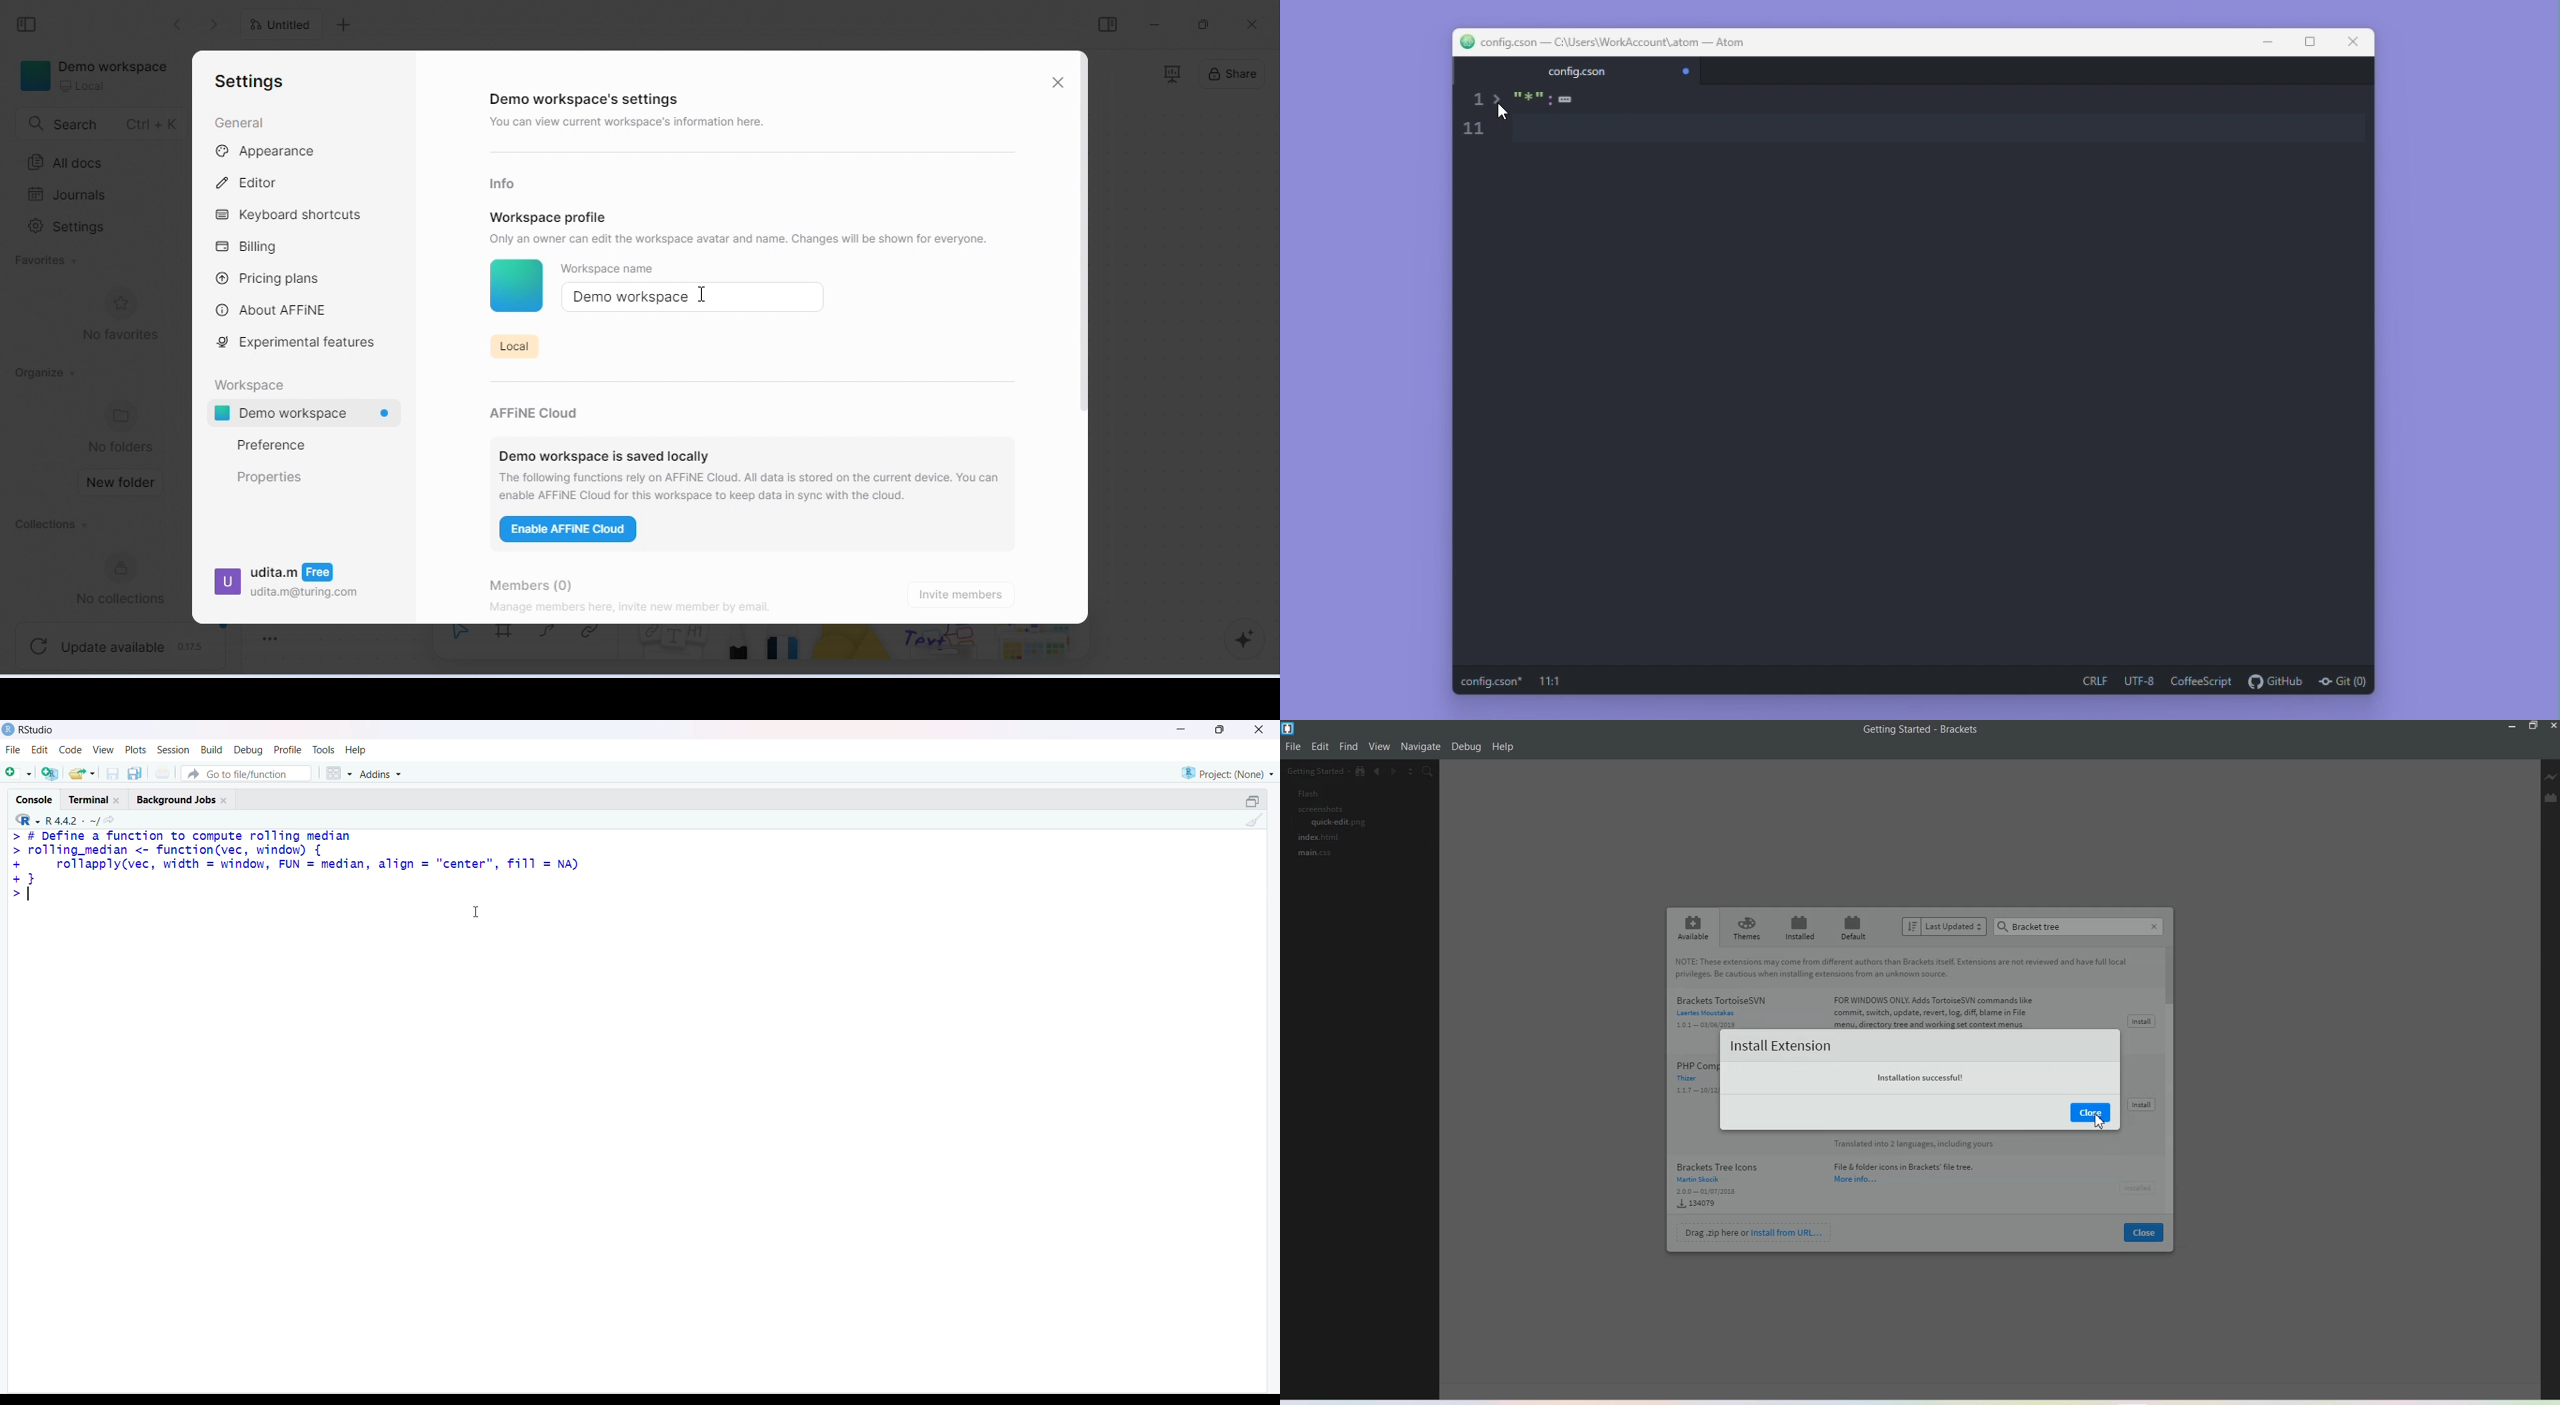 This screenshot has height=1428, width=2576. I want to click on go to file/function, so click(248, 774).